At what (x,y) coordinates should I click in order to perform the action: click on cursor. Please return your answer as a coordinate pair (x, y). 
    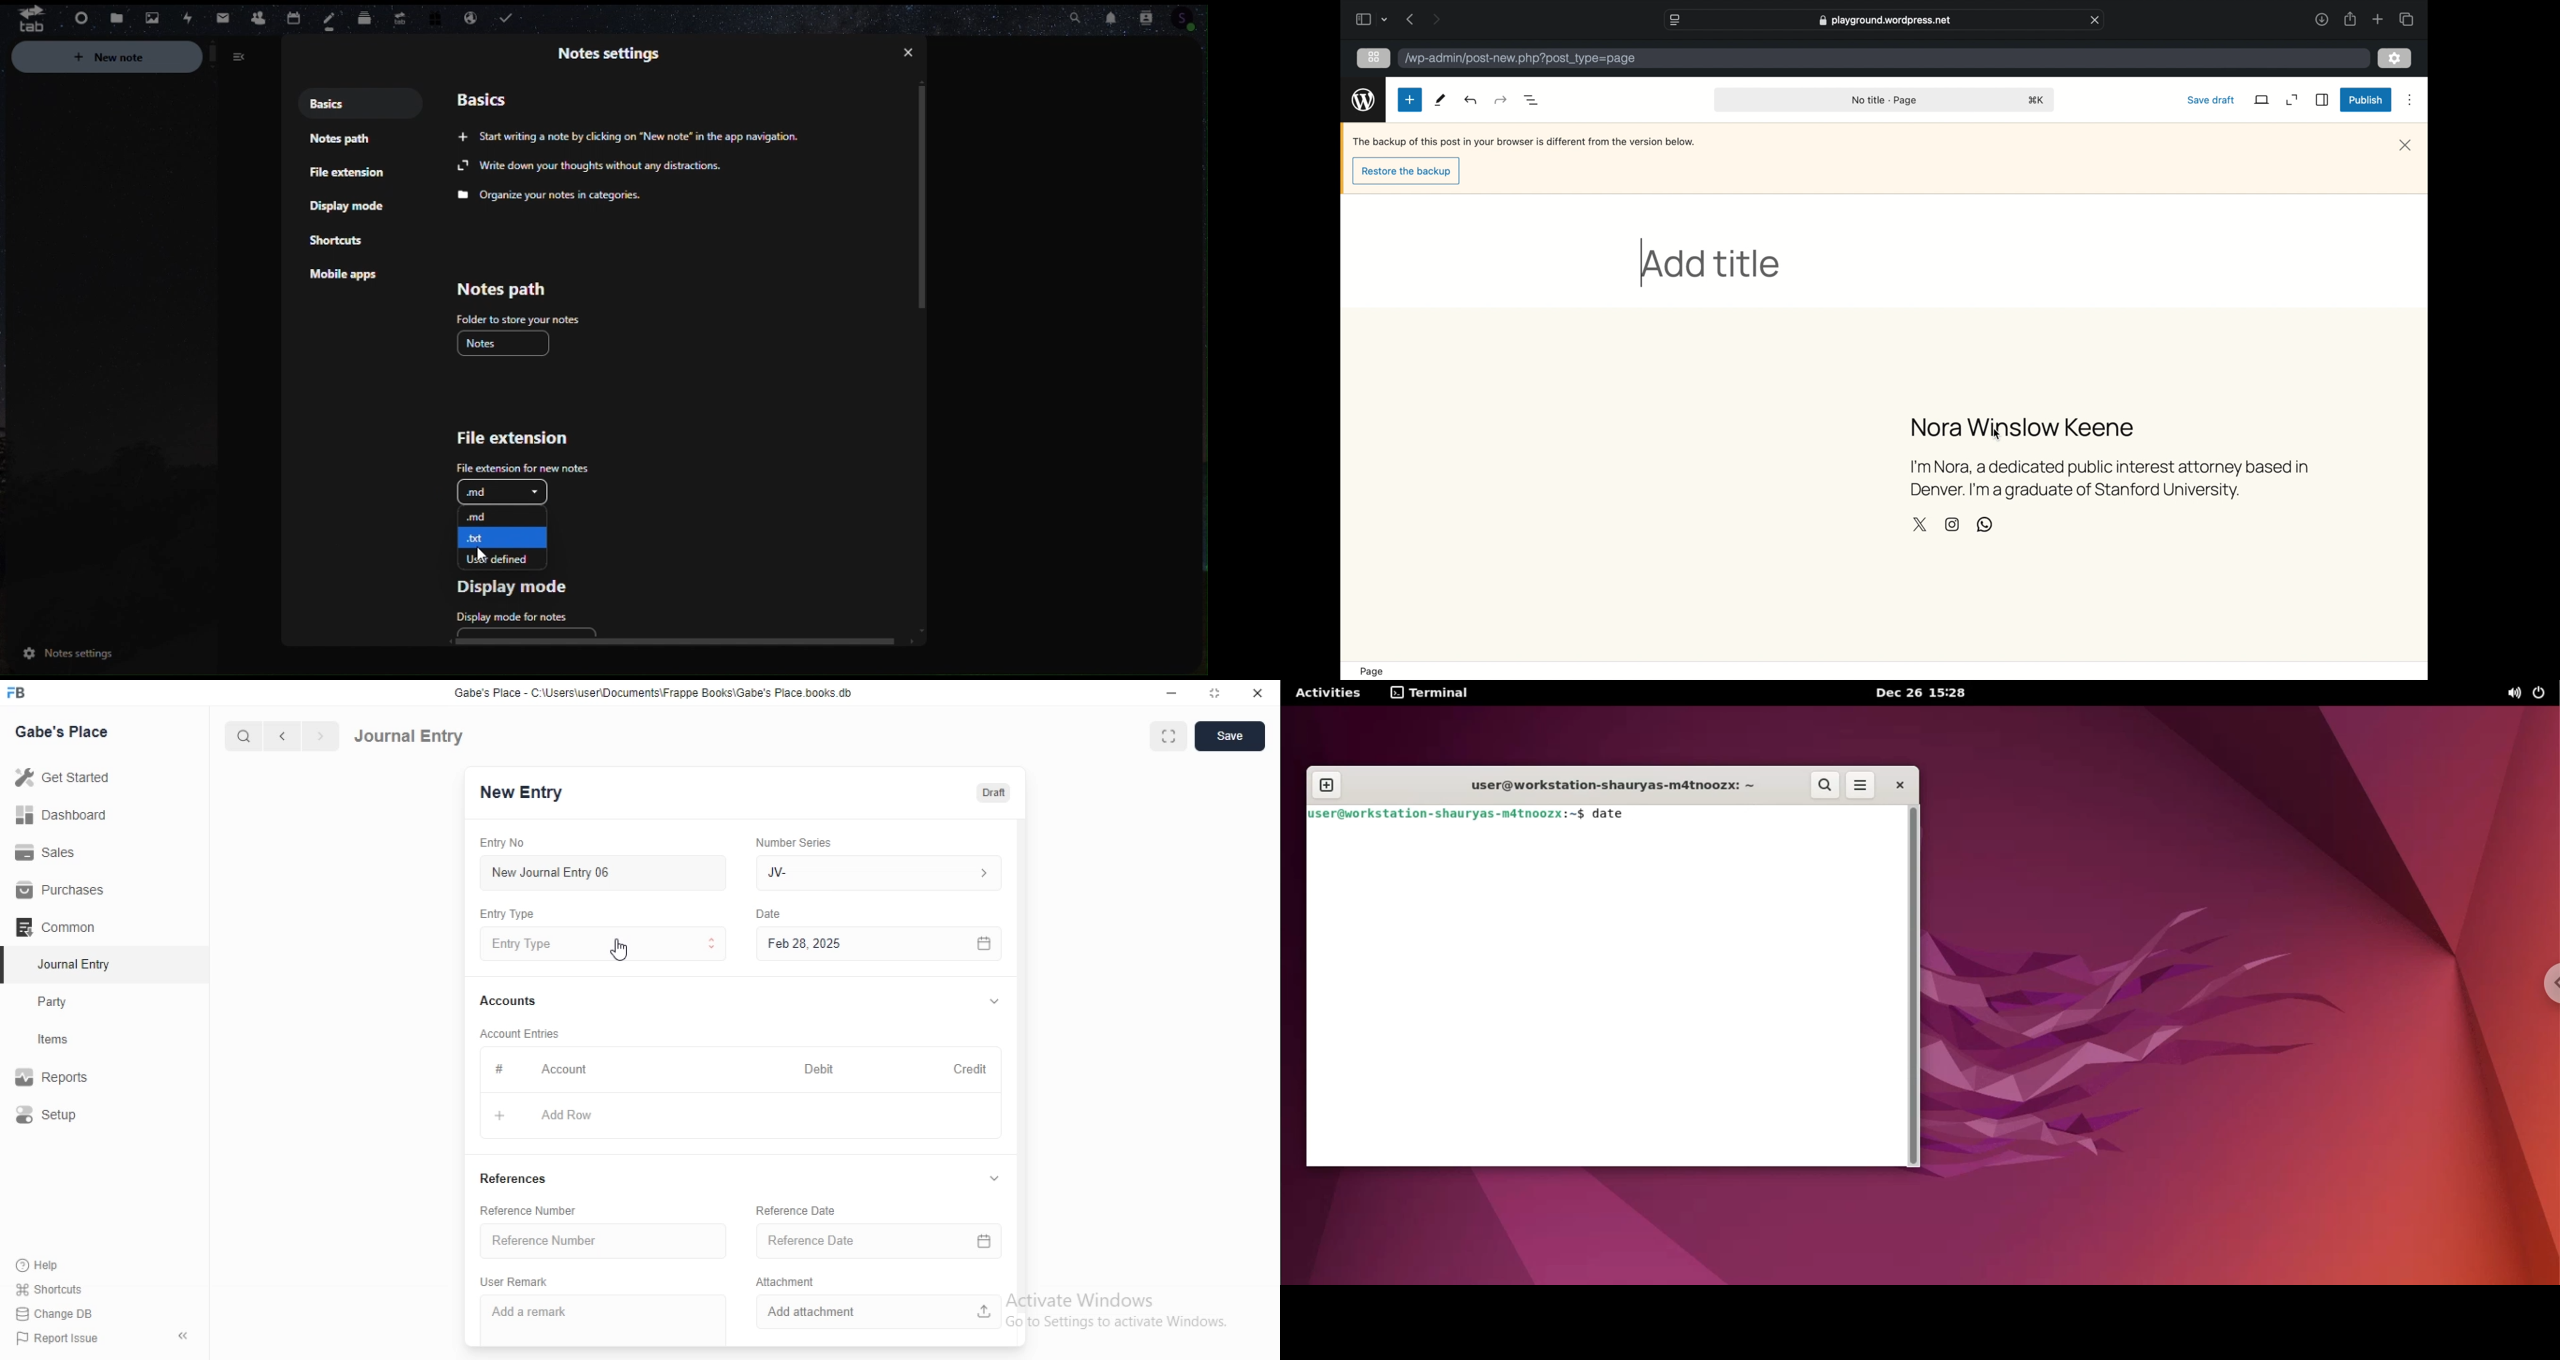
    Looking at the image, I should click on (619, 951).